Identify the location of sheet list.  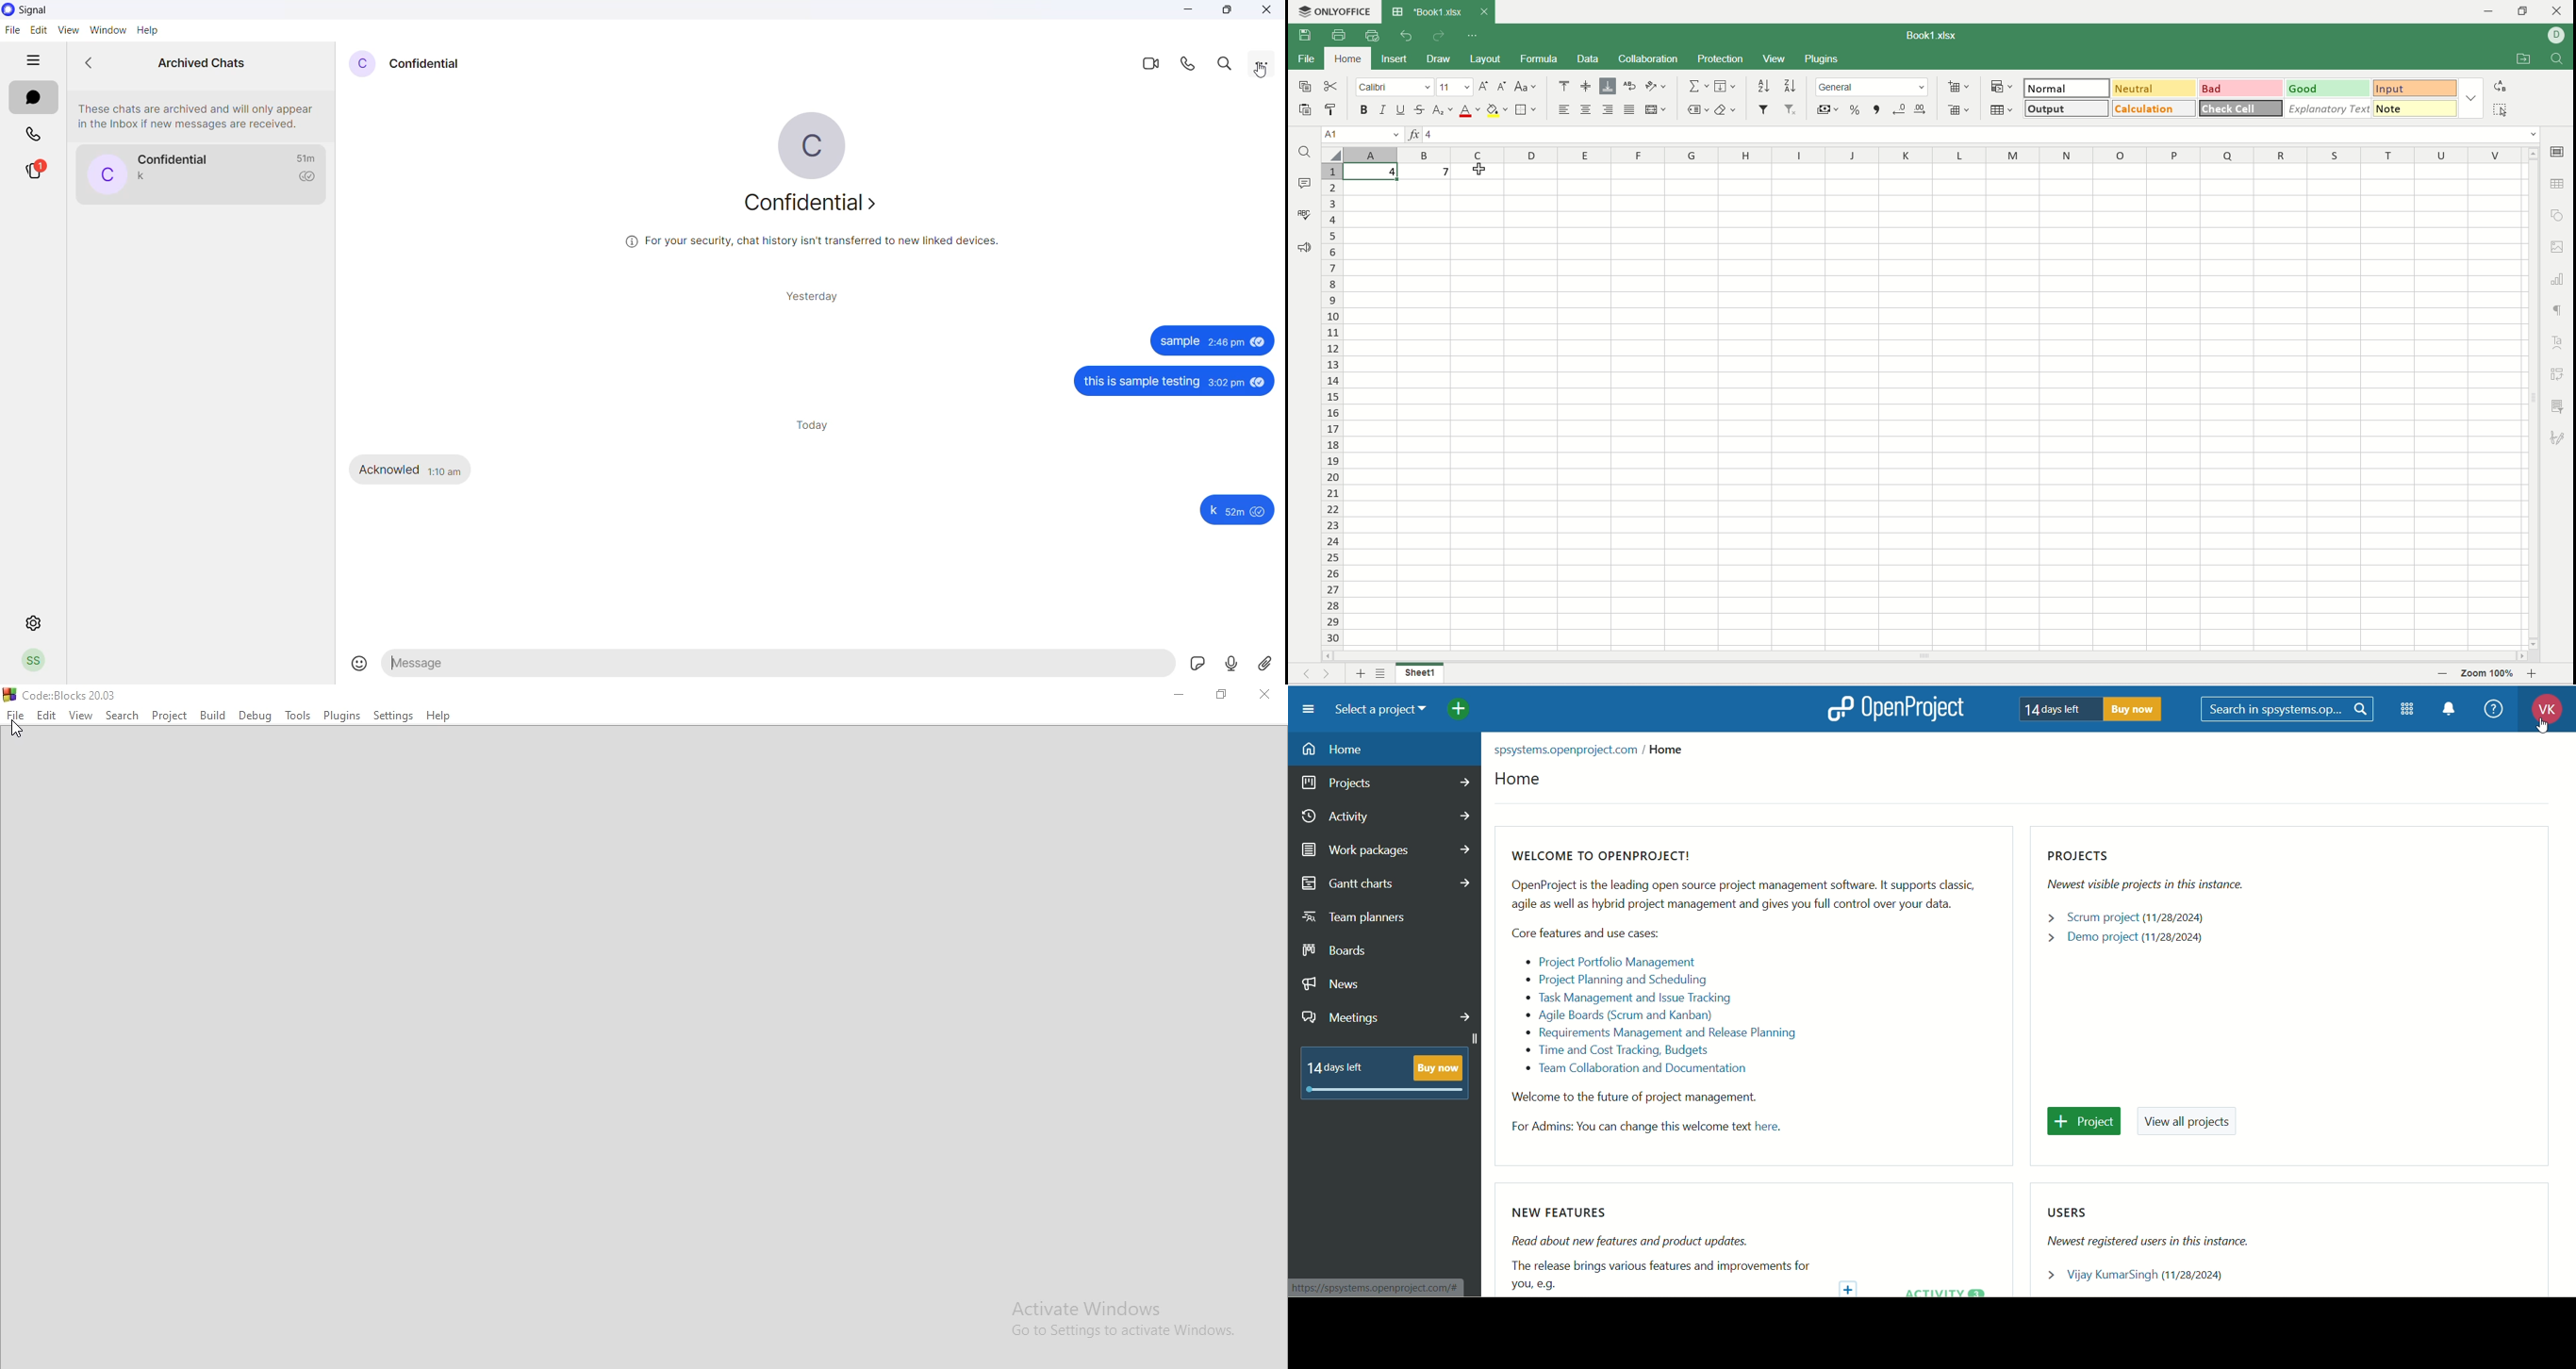
(1381, 674).